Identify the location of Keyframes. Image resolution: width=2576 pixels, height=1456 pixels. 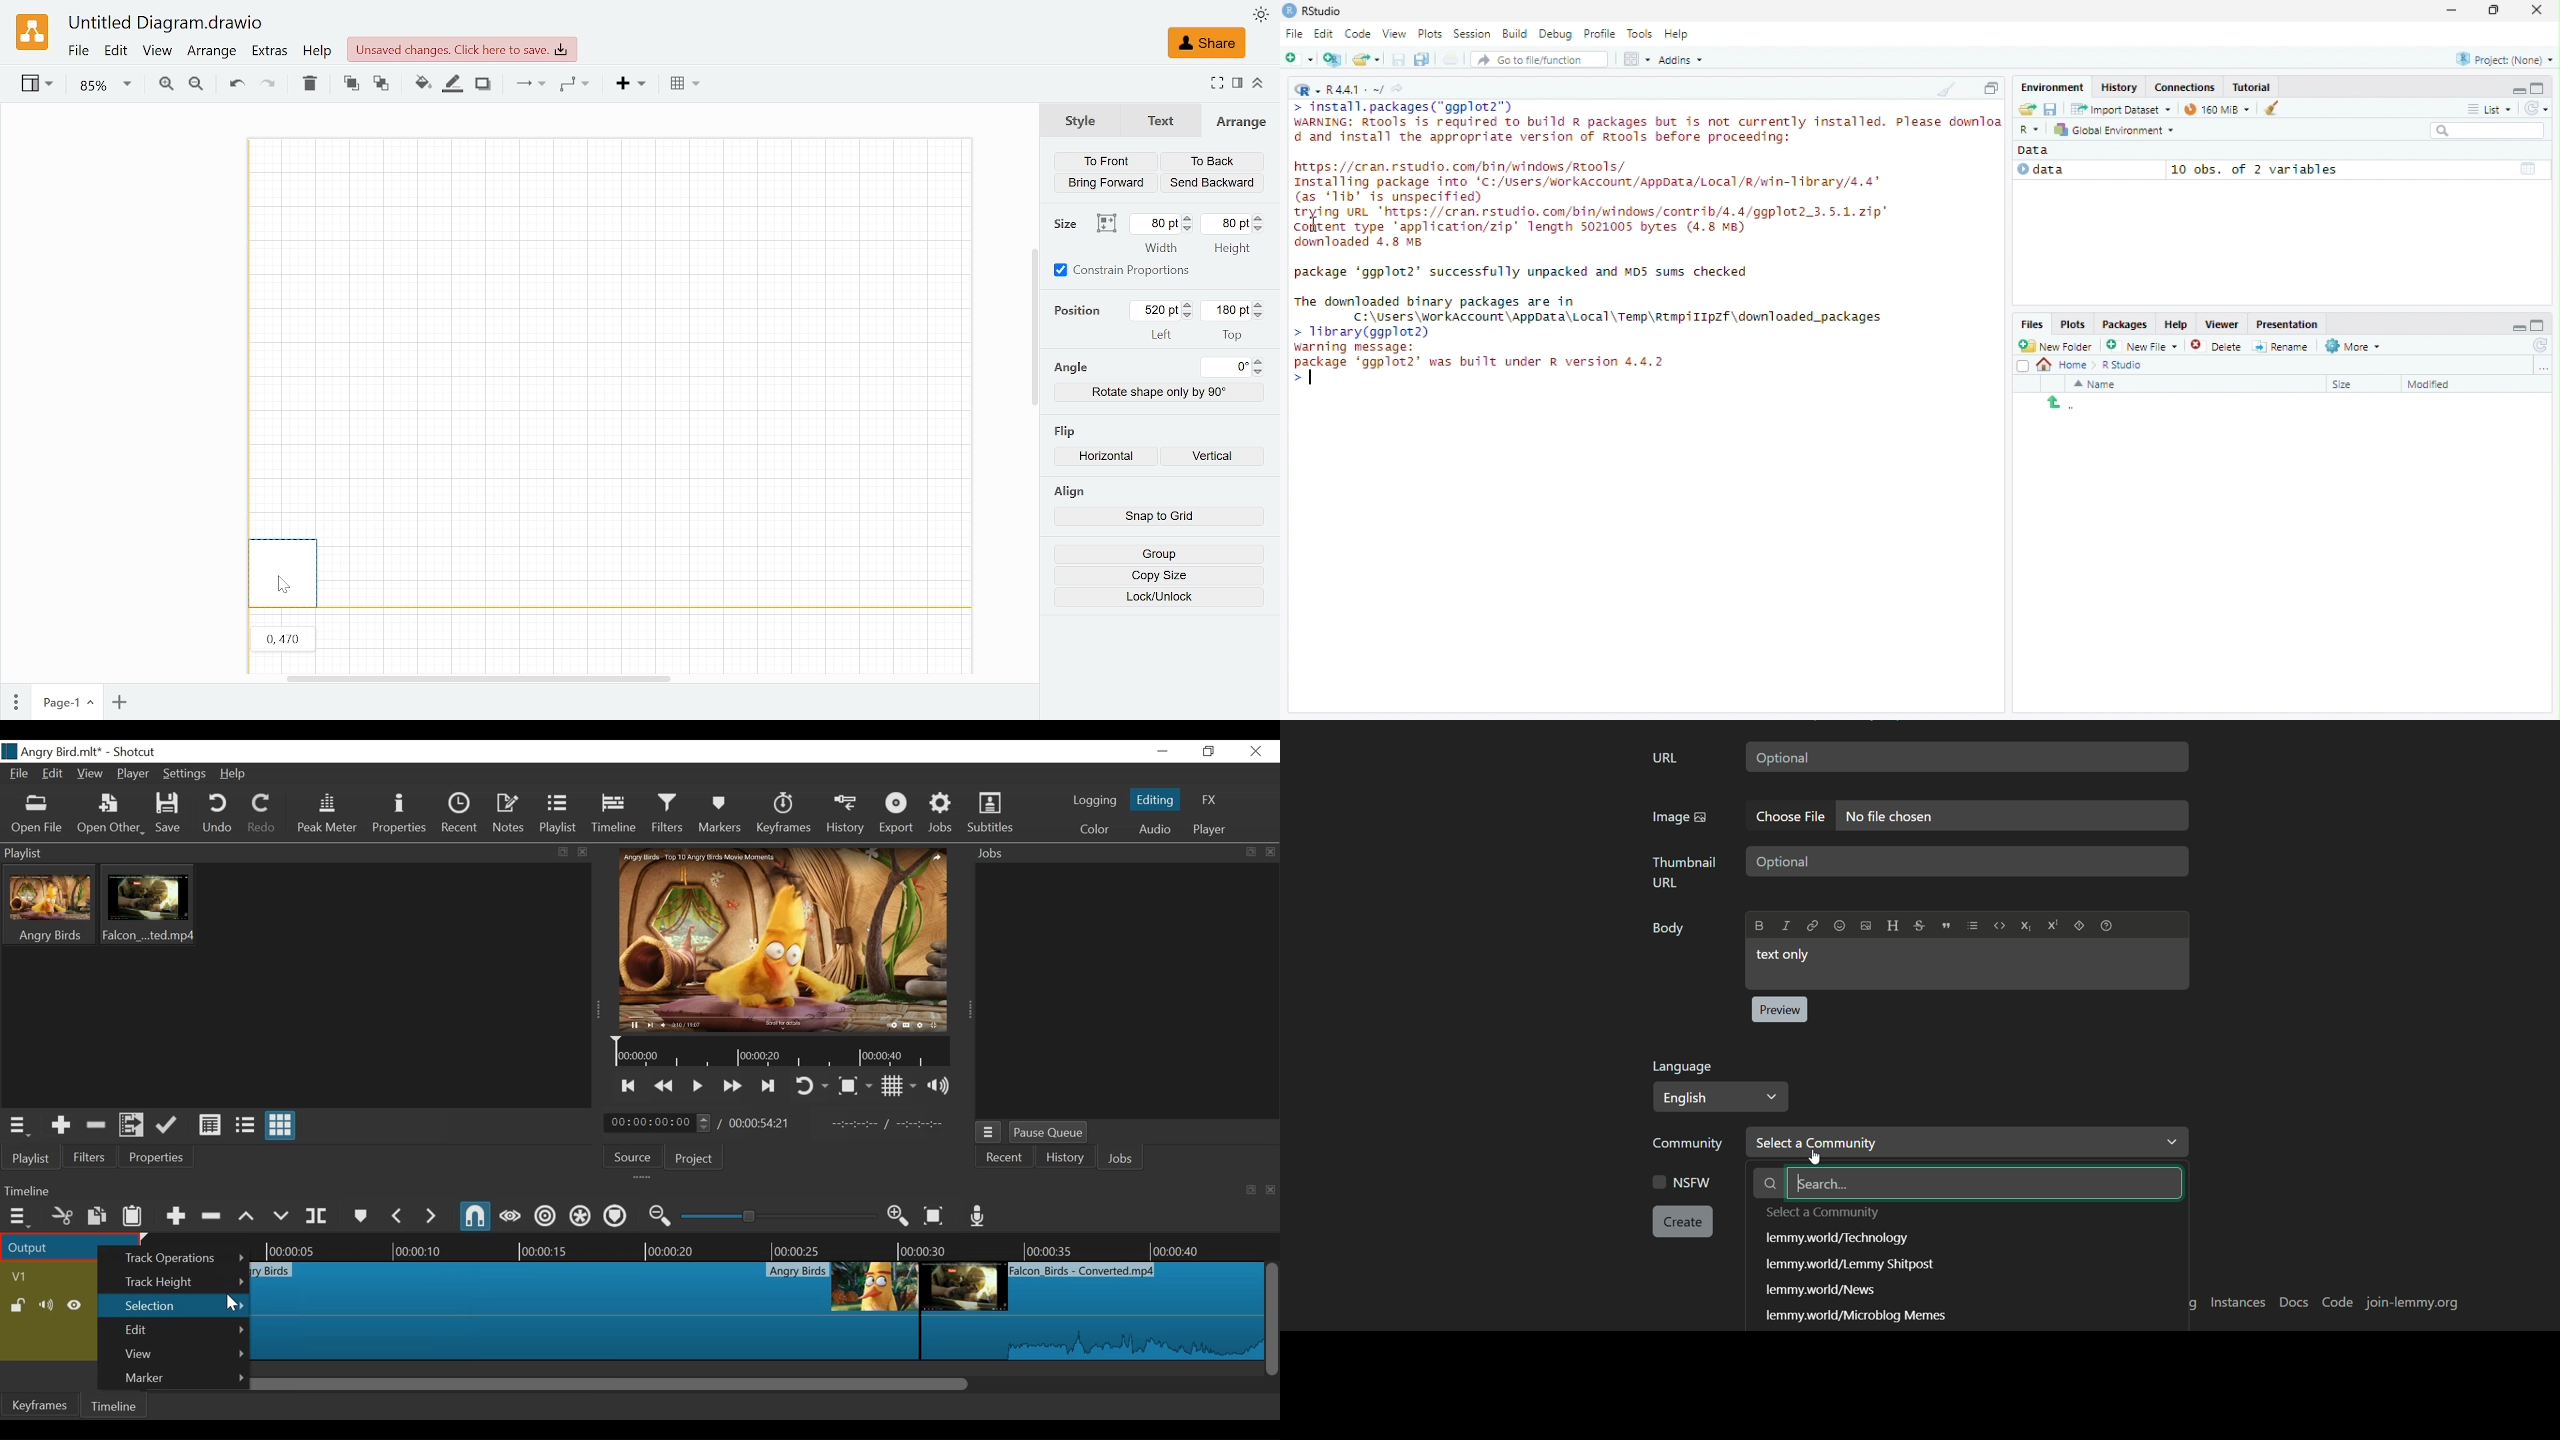
(783, 814).